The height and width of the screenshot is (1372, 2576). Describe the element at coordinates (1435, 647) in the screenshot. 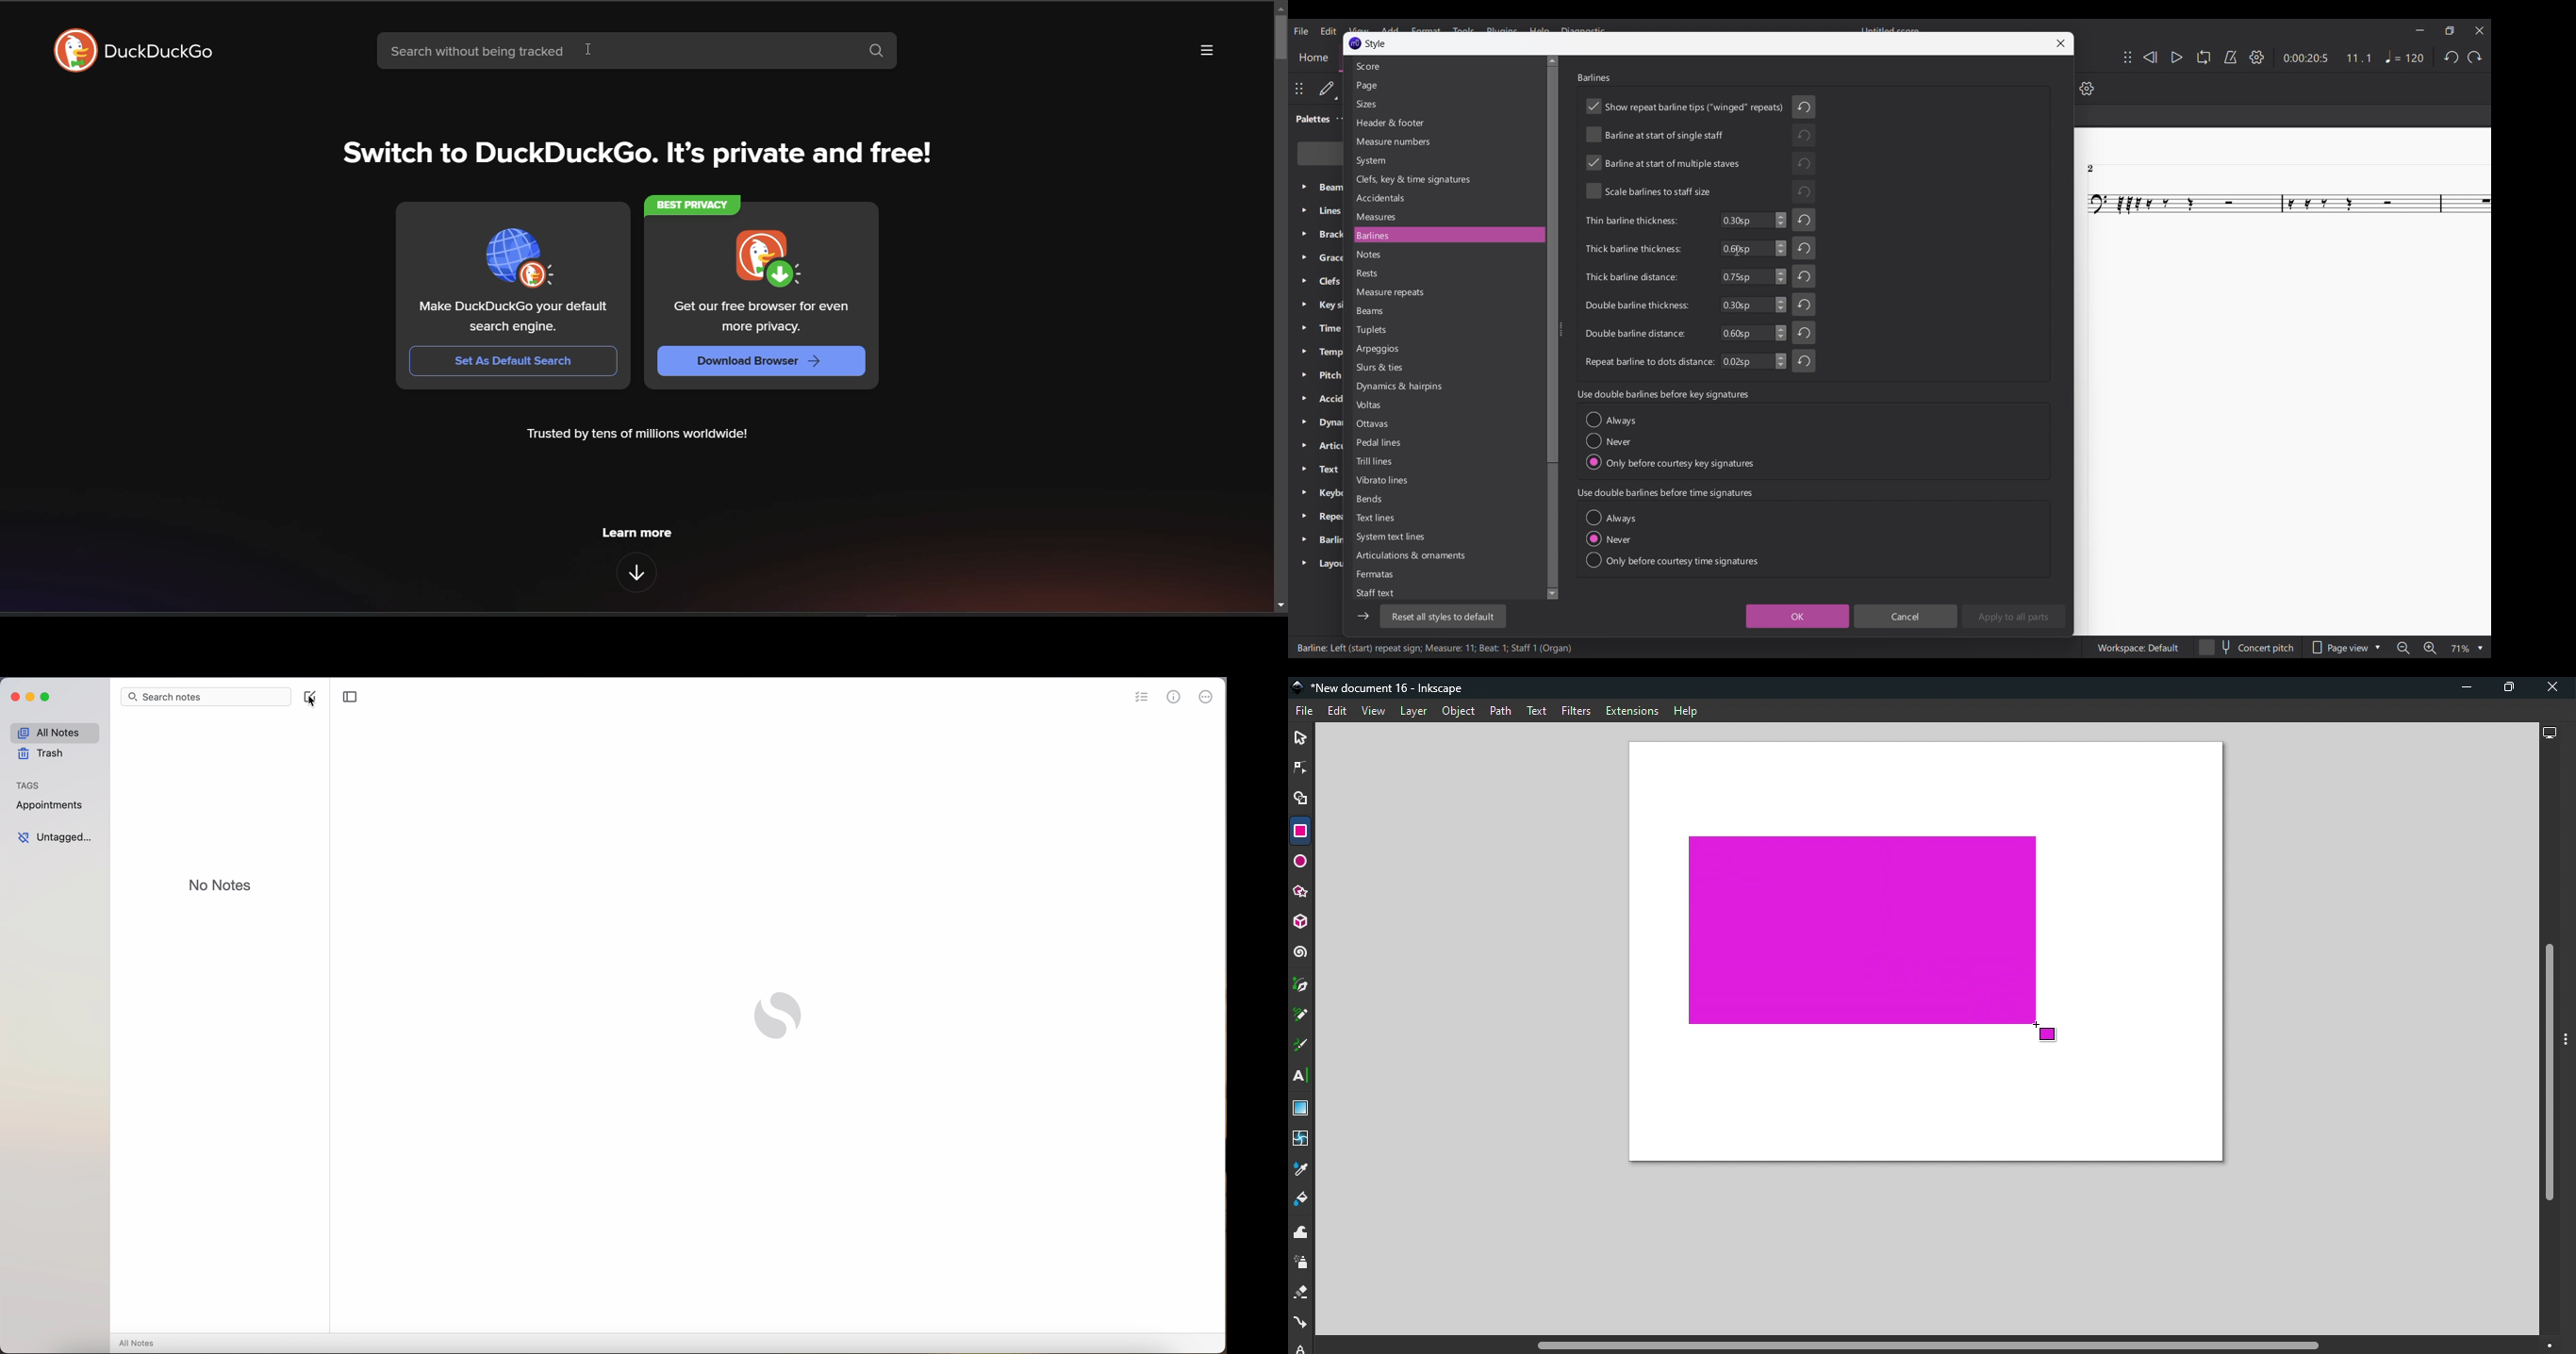

I see `Description of current selection` at that location.